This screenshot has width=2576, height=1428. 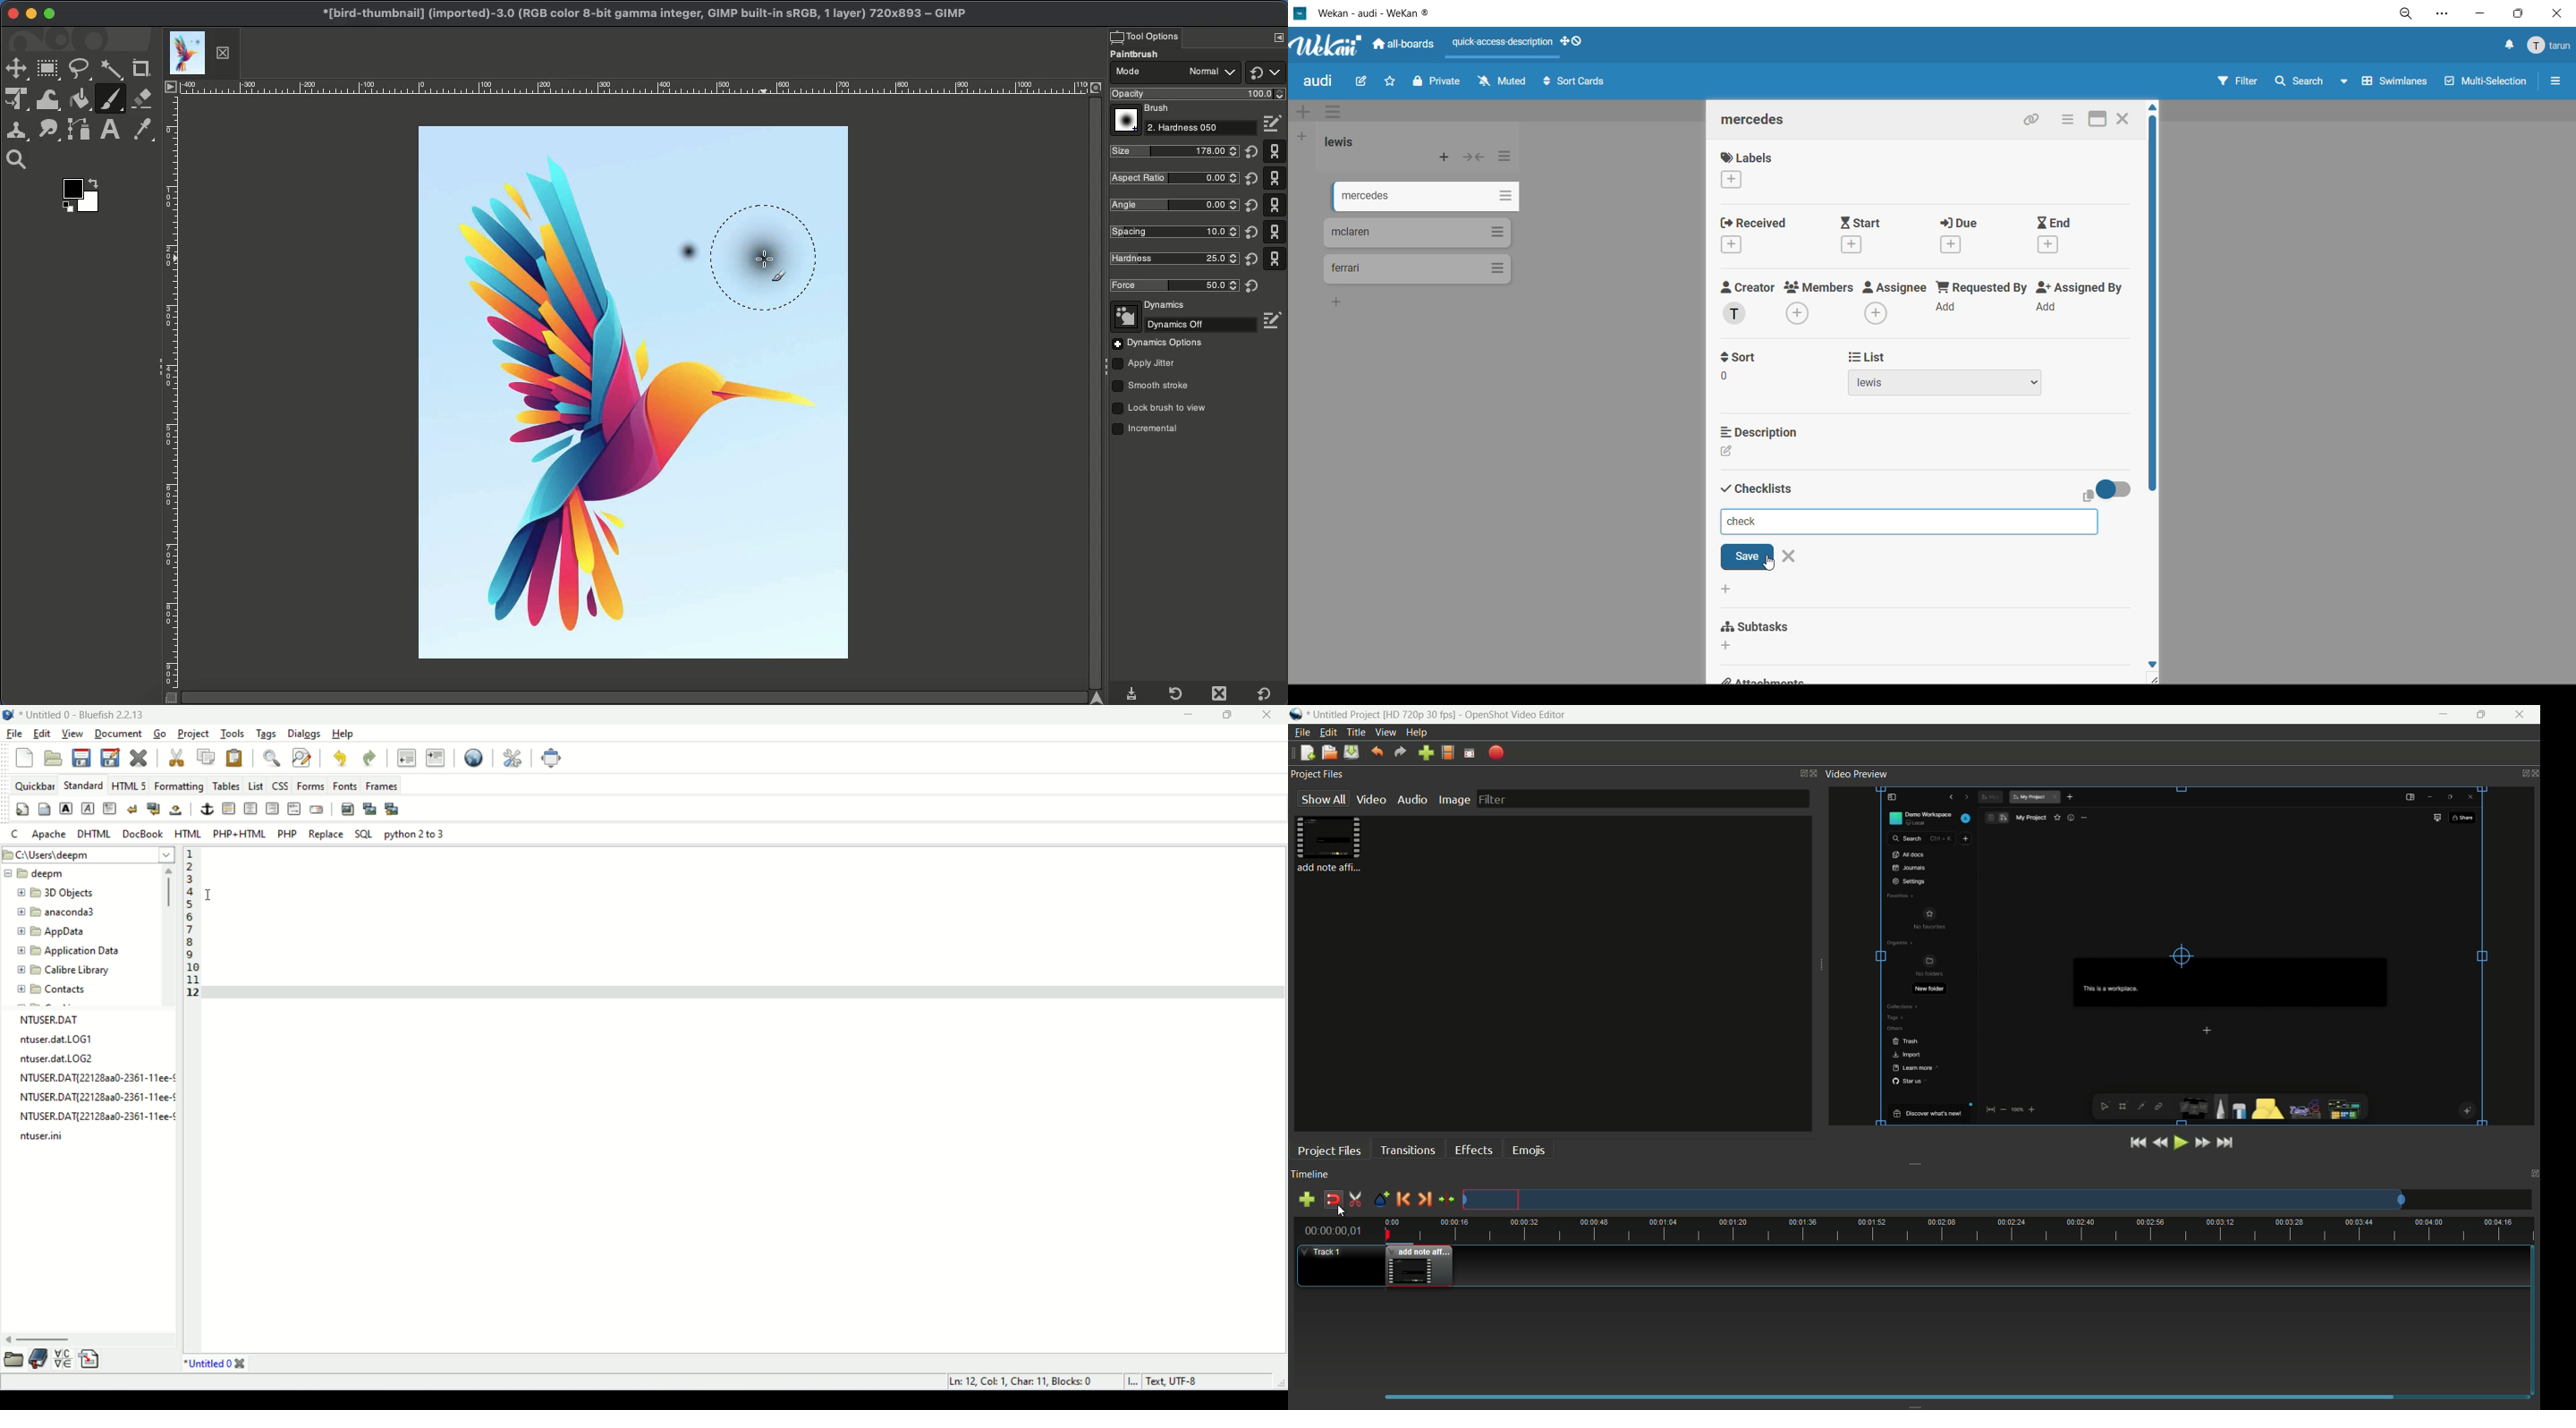 What do you see at coordinates (1501, 82) in the screenshot?
I see `muted` at bounding box center [1501, 82].